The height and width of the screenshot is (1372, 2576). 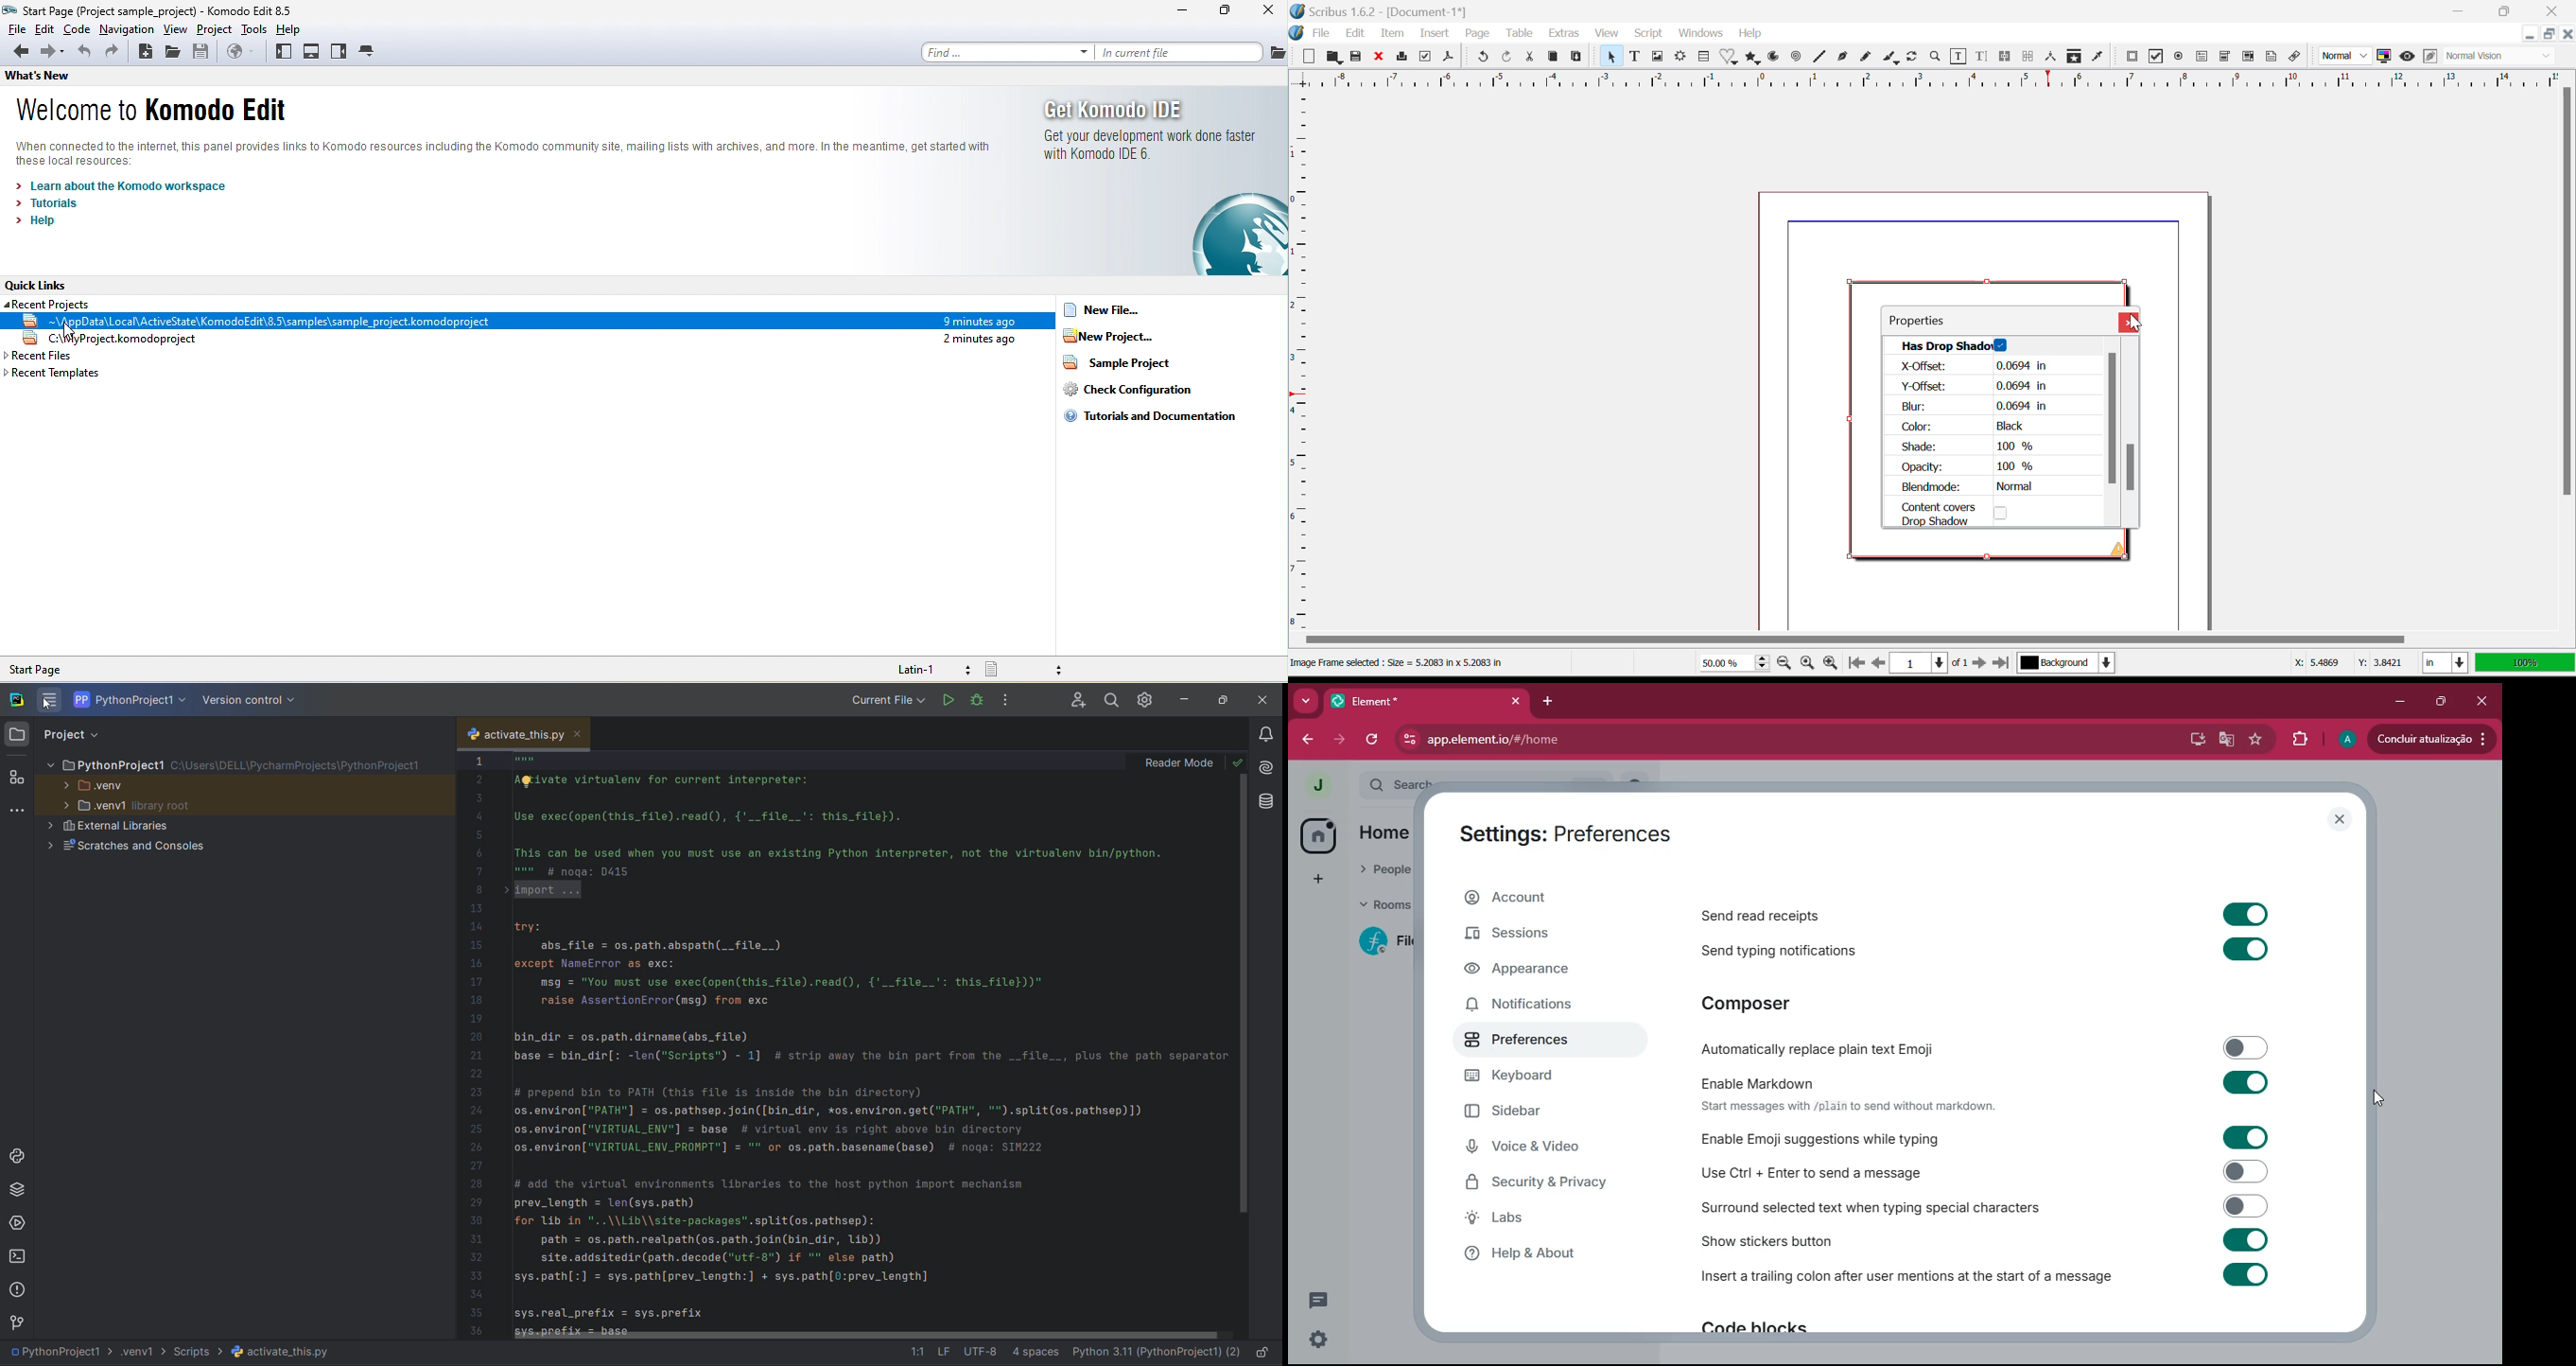 What do you see at coordinates (1706, 58) in the screenshot?
I see `Insert Table` at bounding box center [1706, 58].